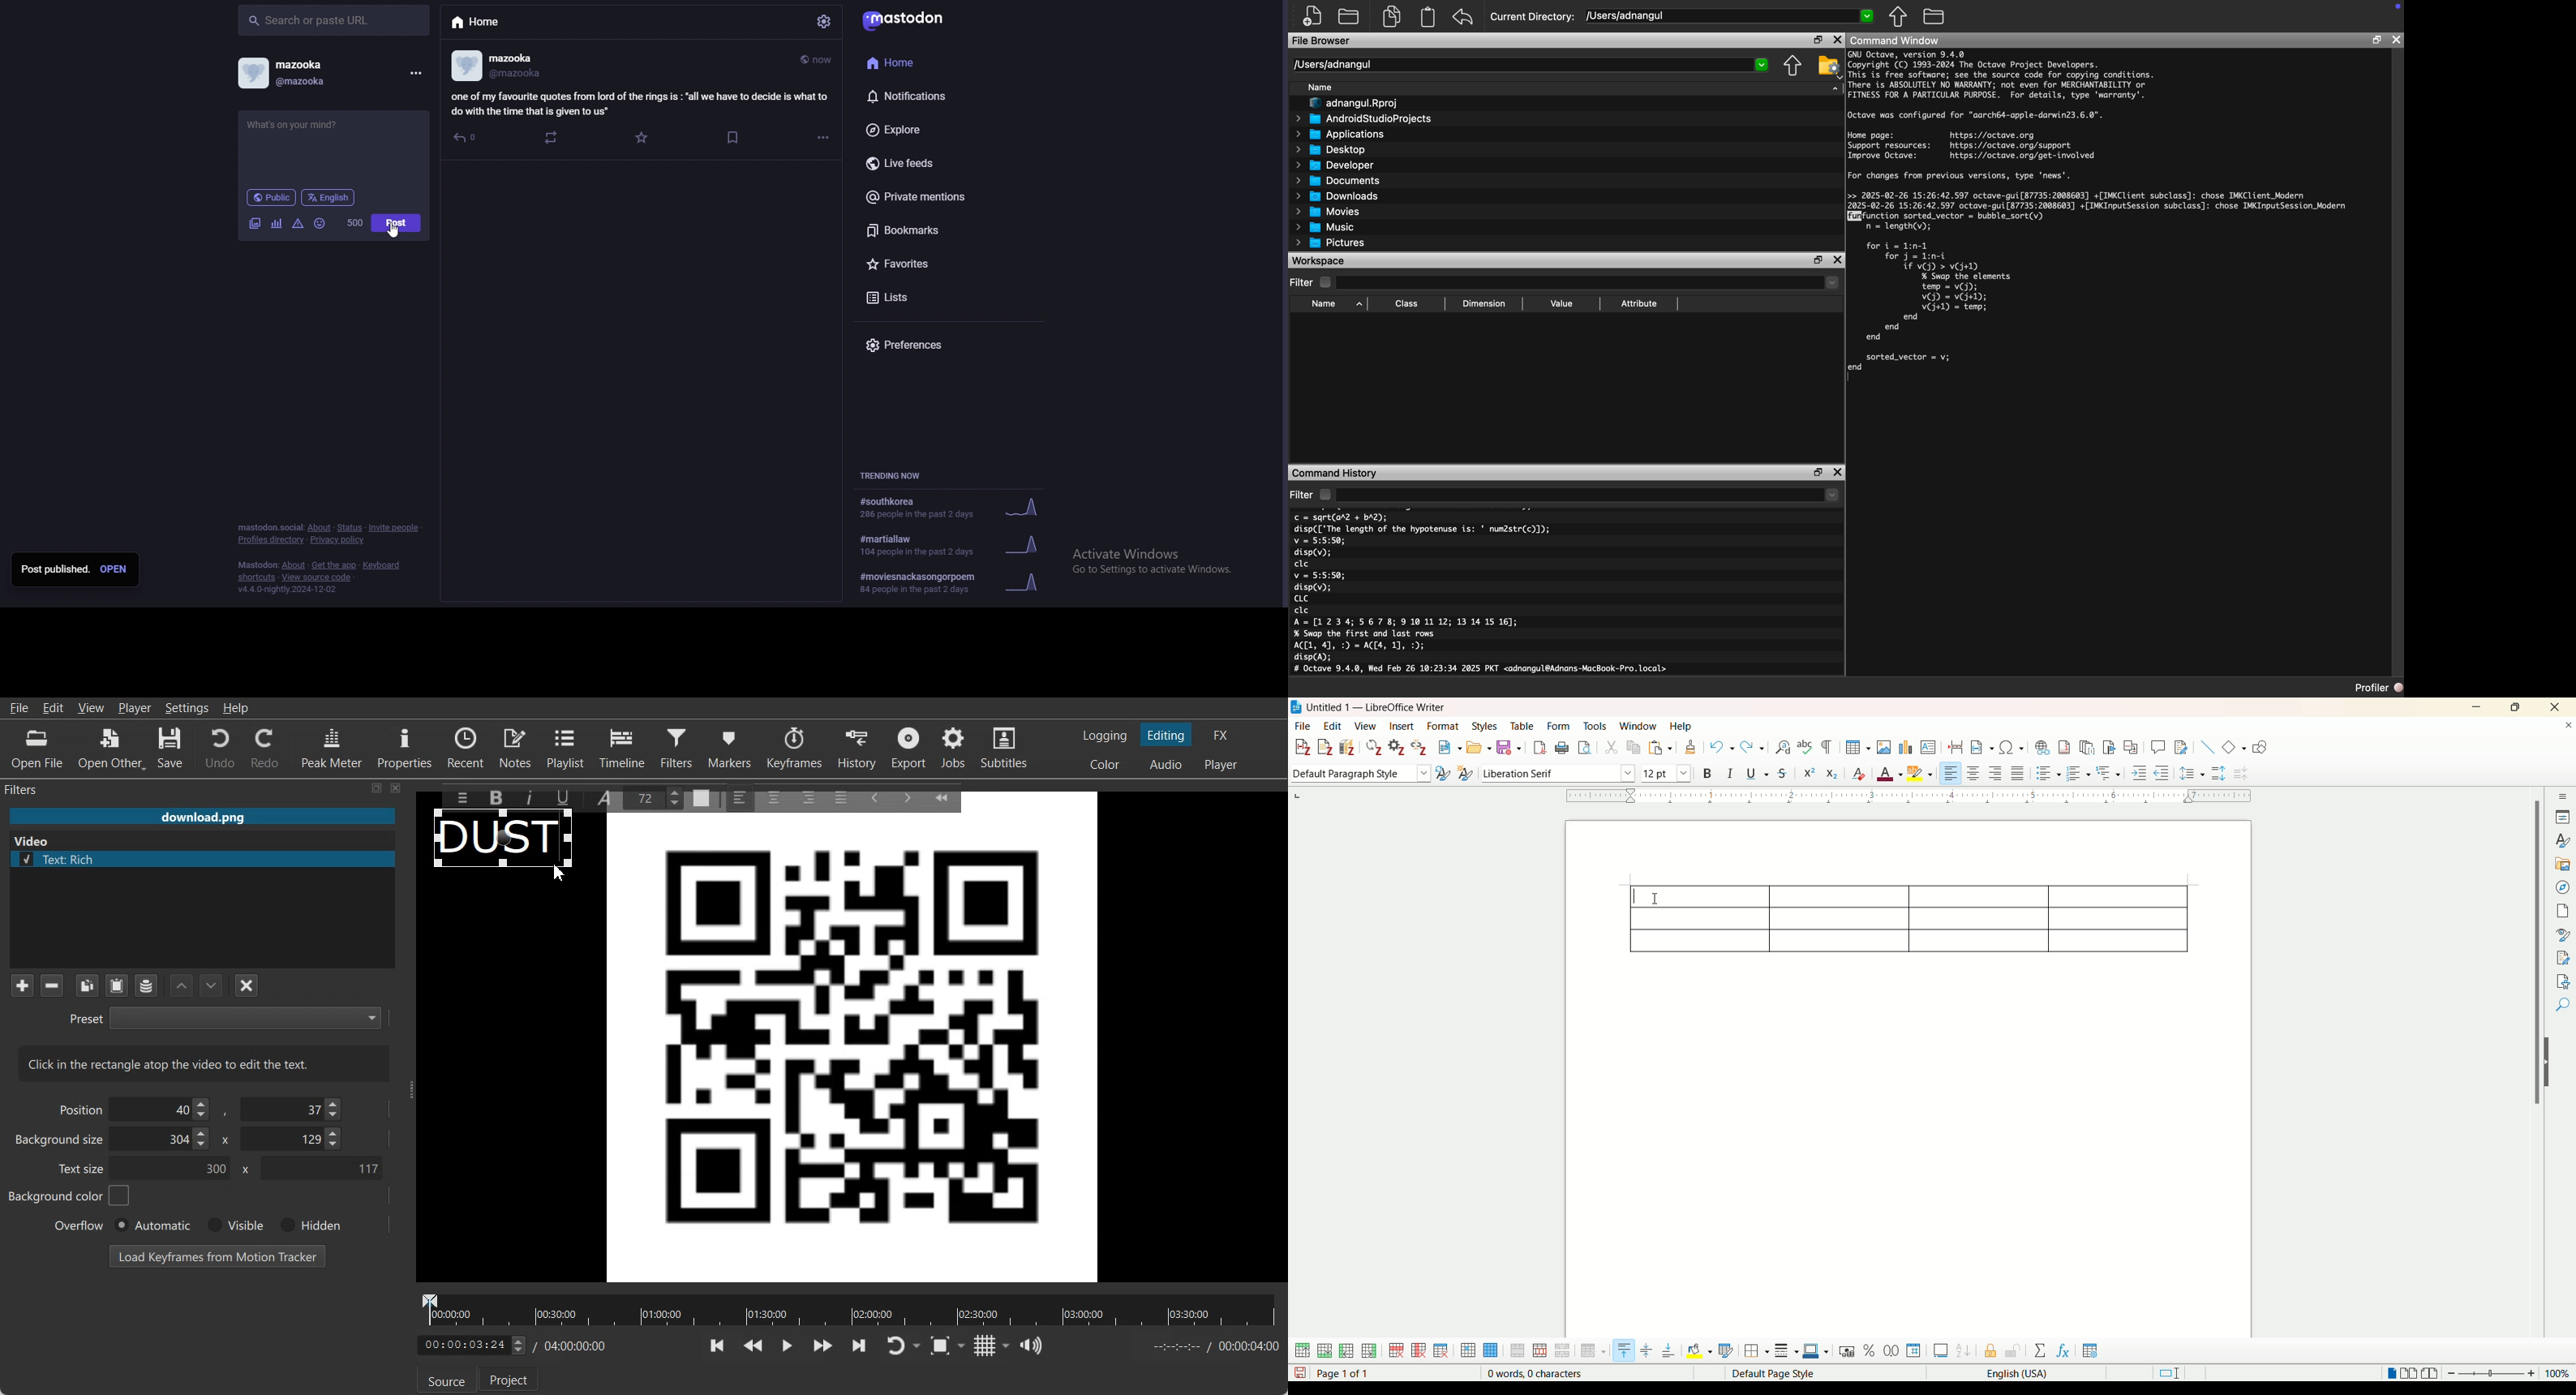 The image size is (2576, 1400). Describe the element at coordinates (293, 1109) in the screenshot. I see `Position Y- Coordinate` at that location.